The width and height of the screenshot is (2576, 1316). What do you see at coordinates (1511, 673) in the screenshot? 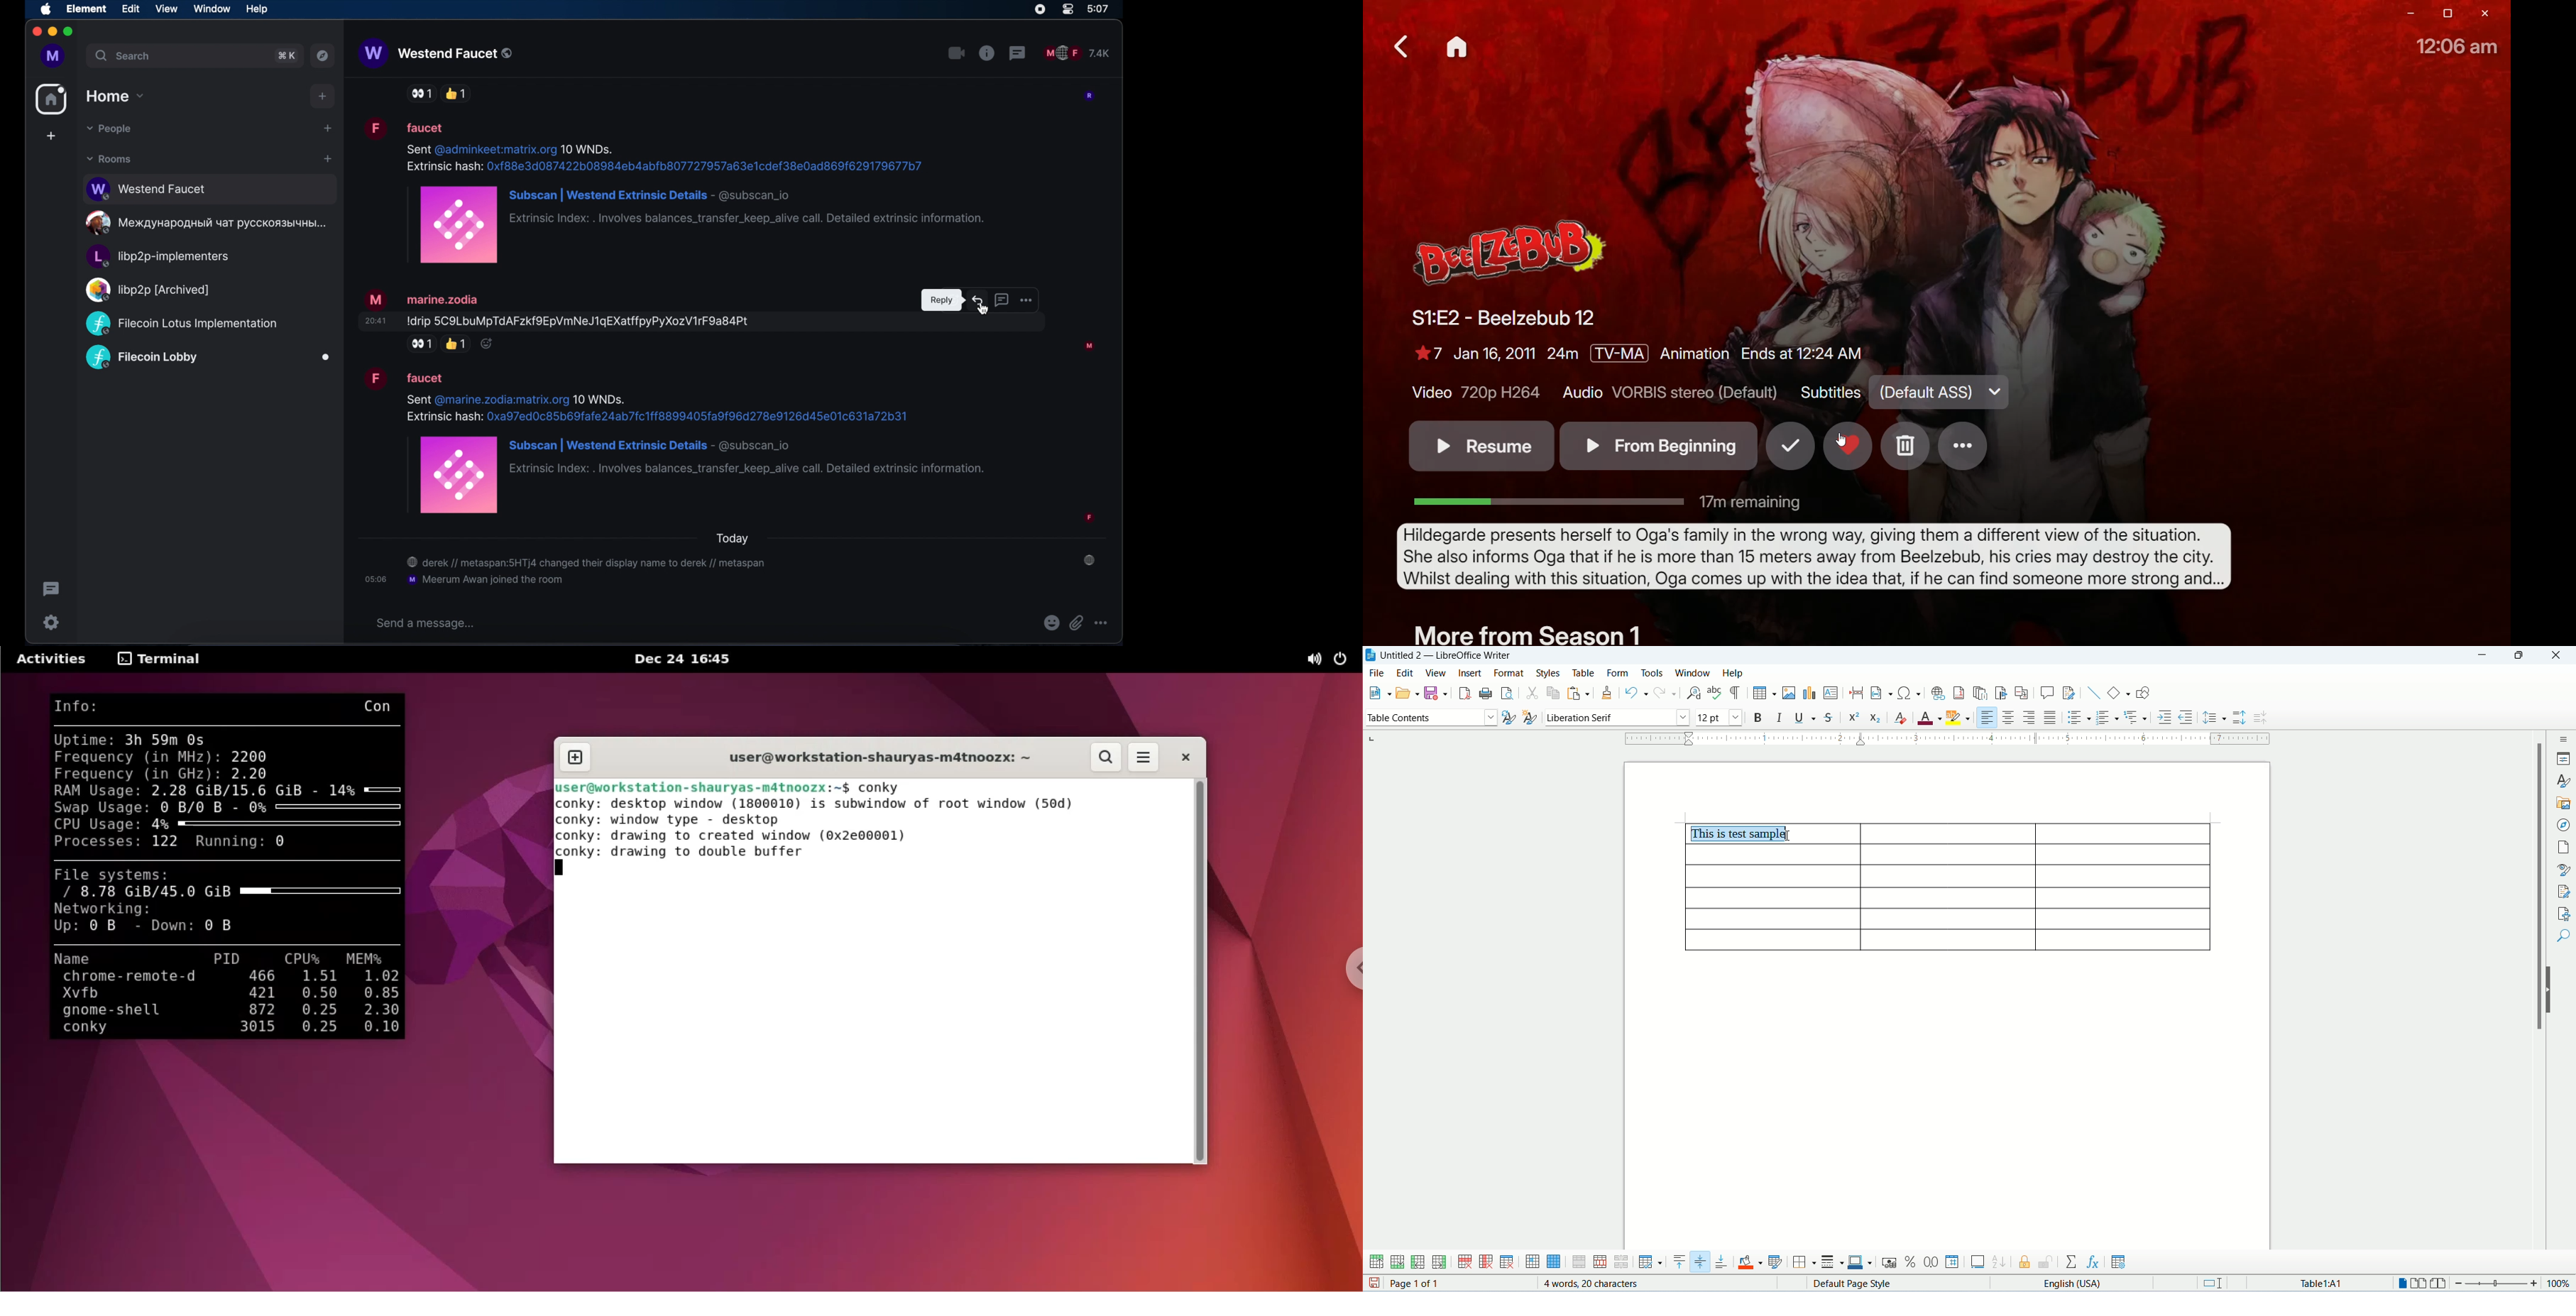
I see `format` at bounding box center [1511, 673].